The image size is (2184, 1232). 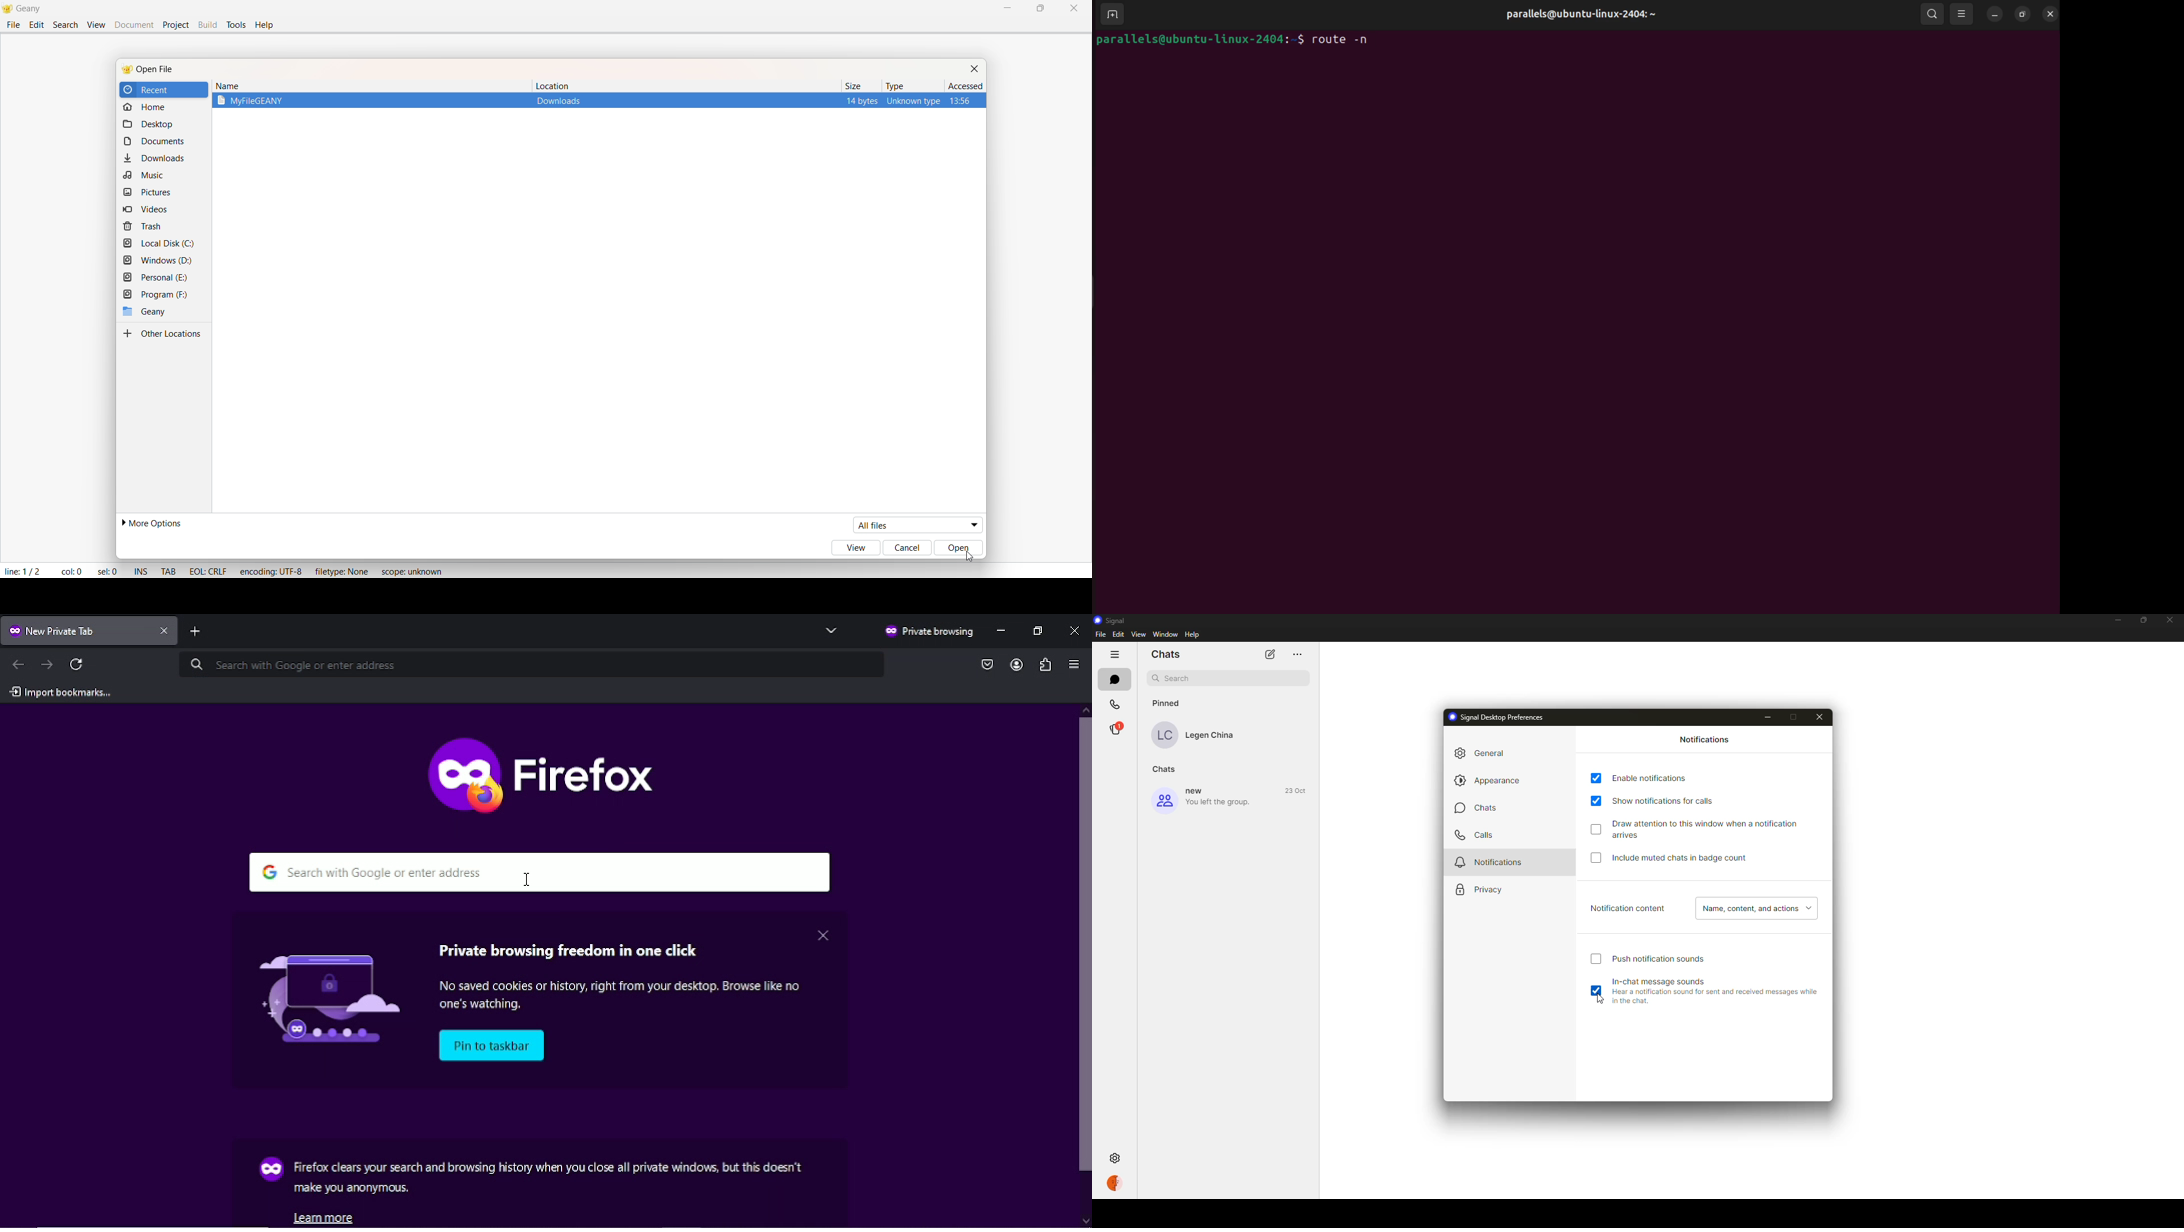 I want to click on logo, so click(x=318, y=995).